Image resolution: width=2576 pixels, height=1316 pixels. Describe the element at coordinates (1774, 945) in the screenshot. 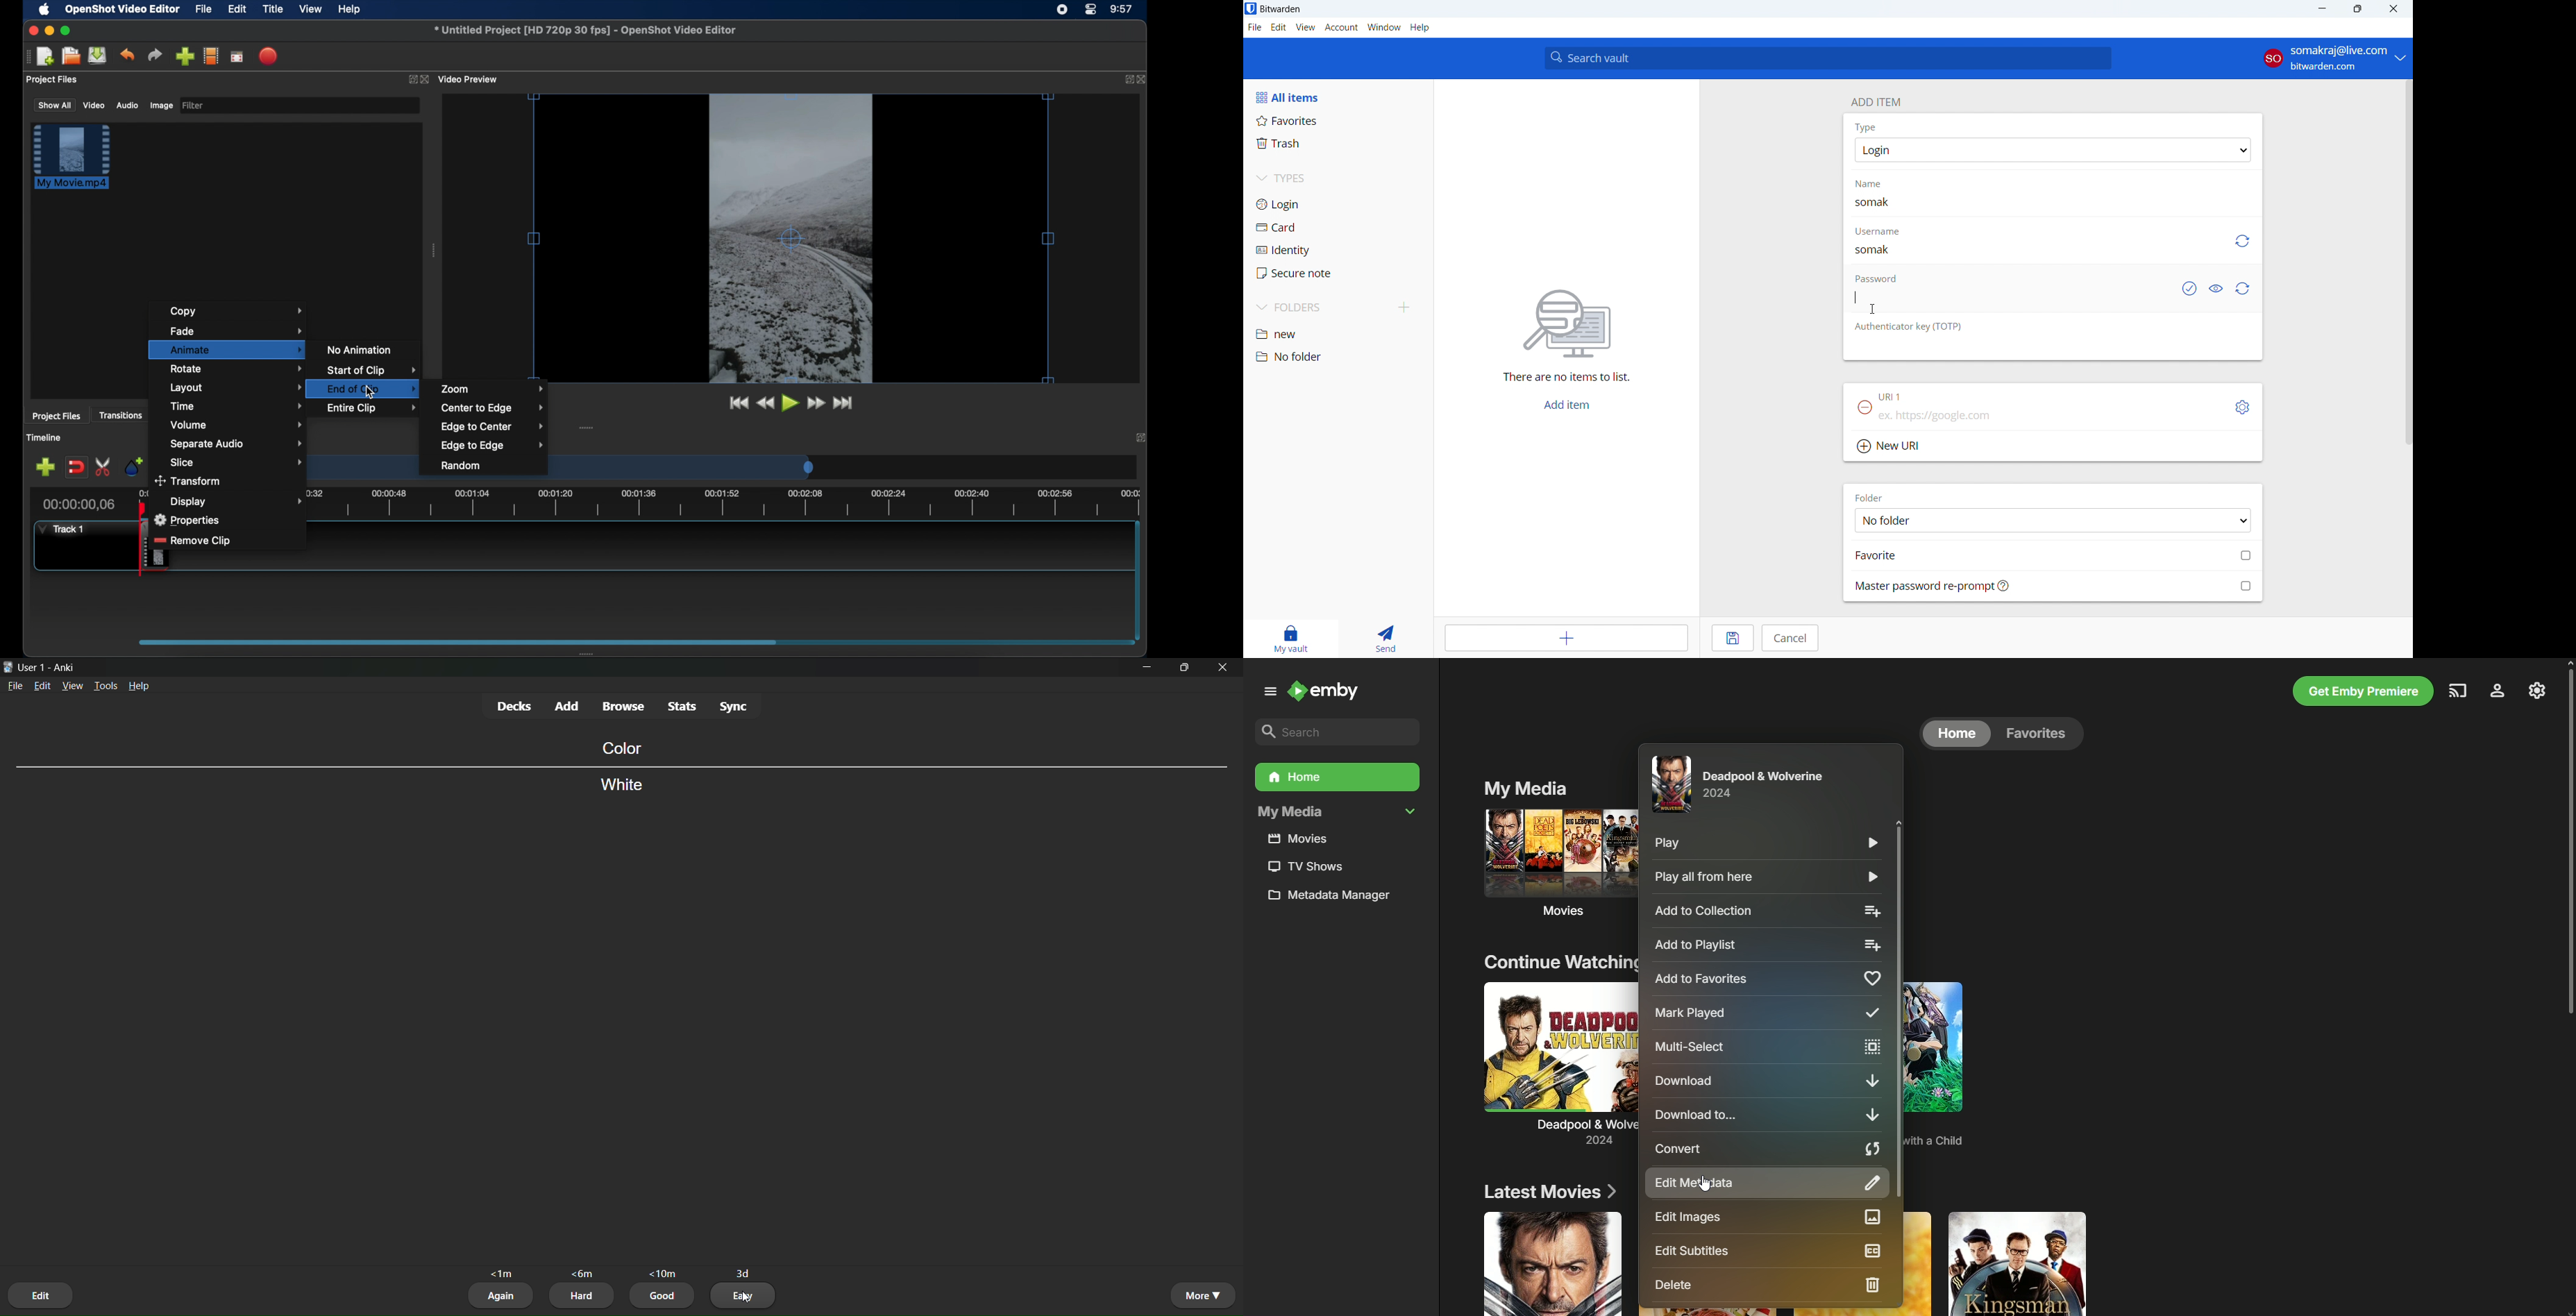

I see `Add to playlist` at that location.